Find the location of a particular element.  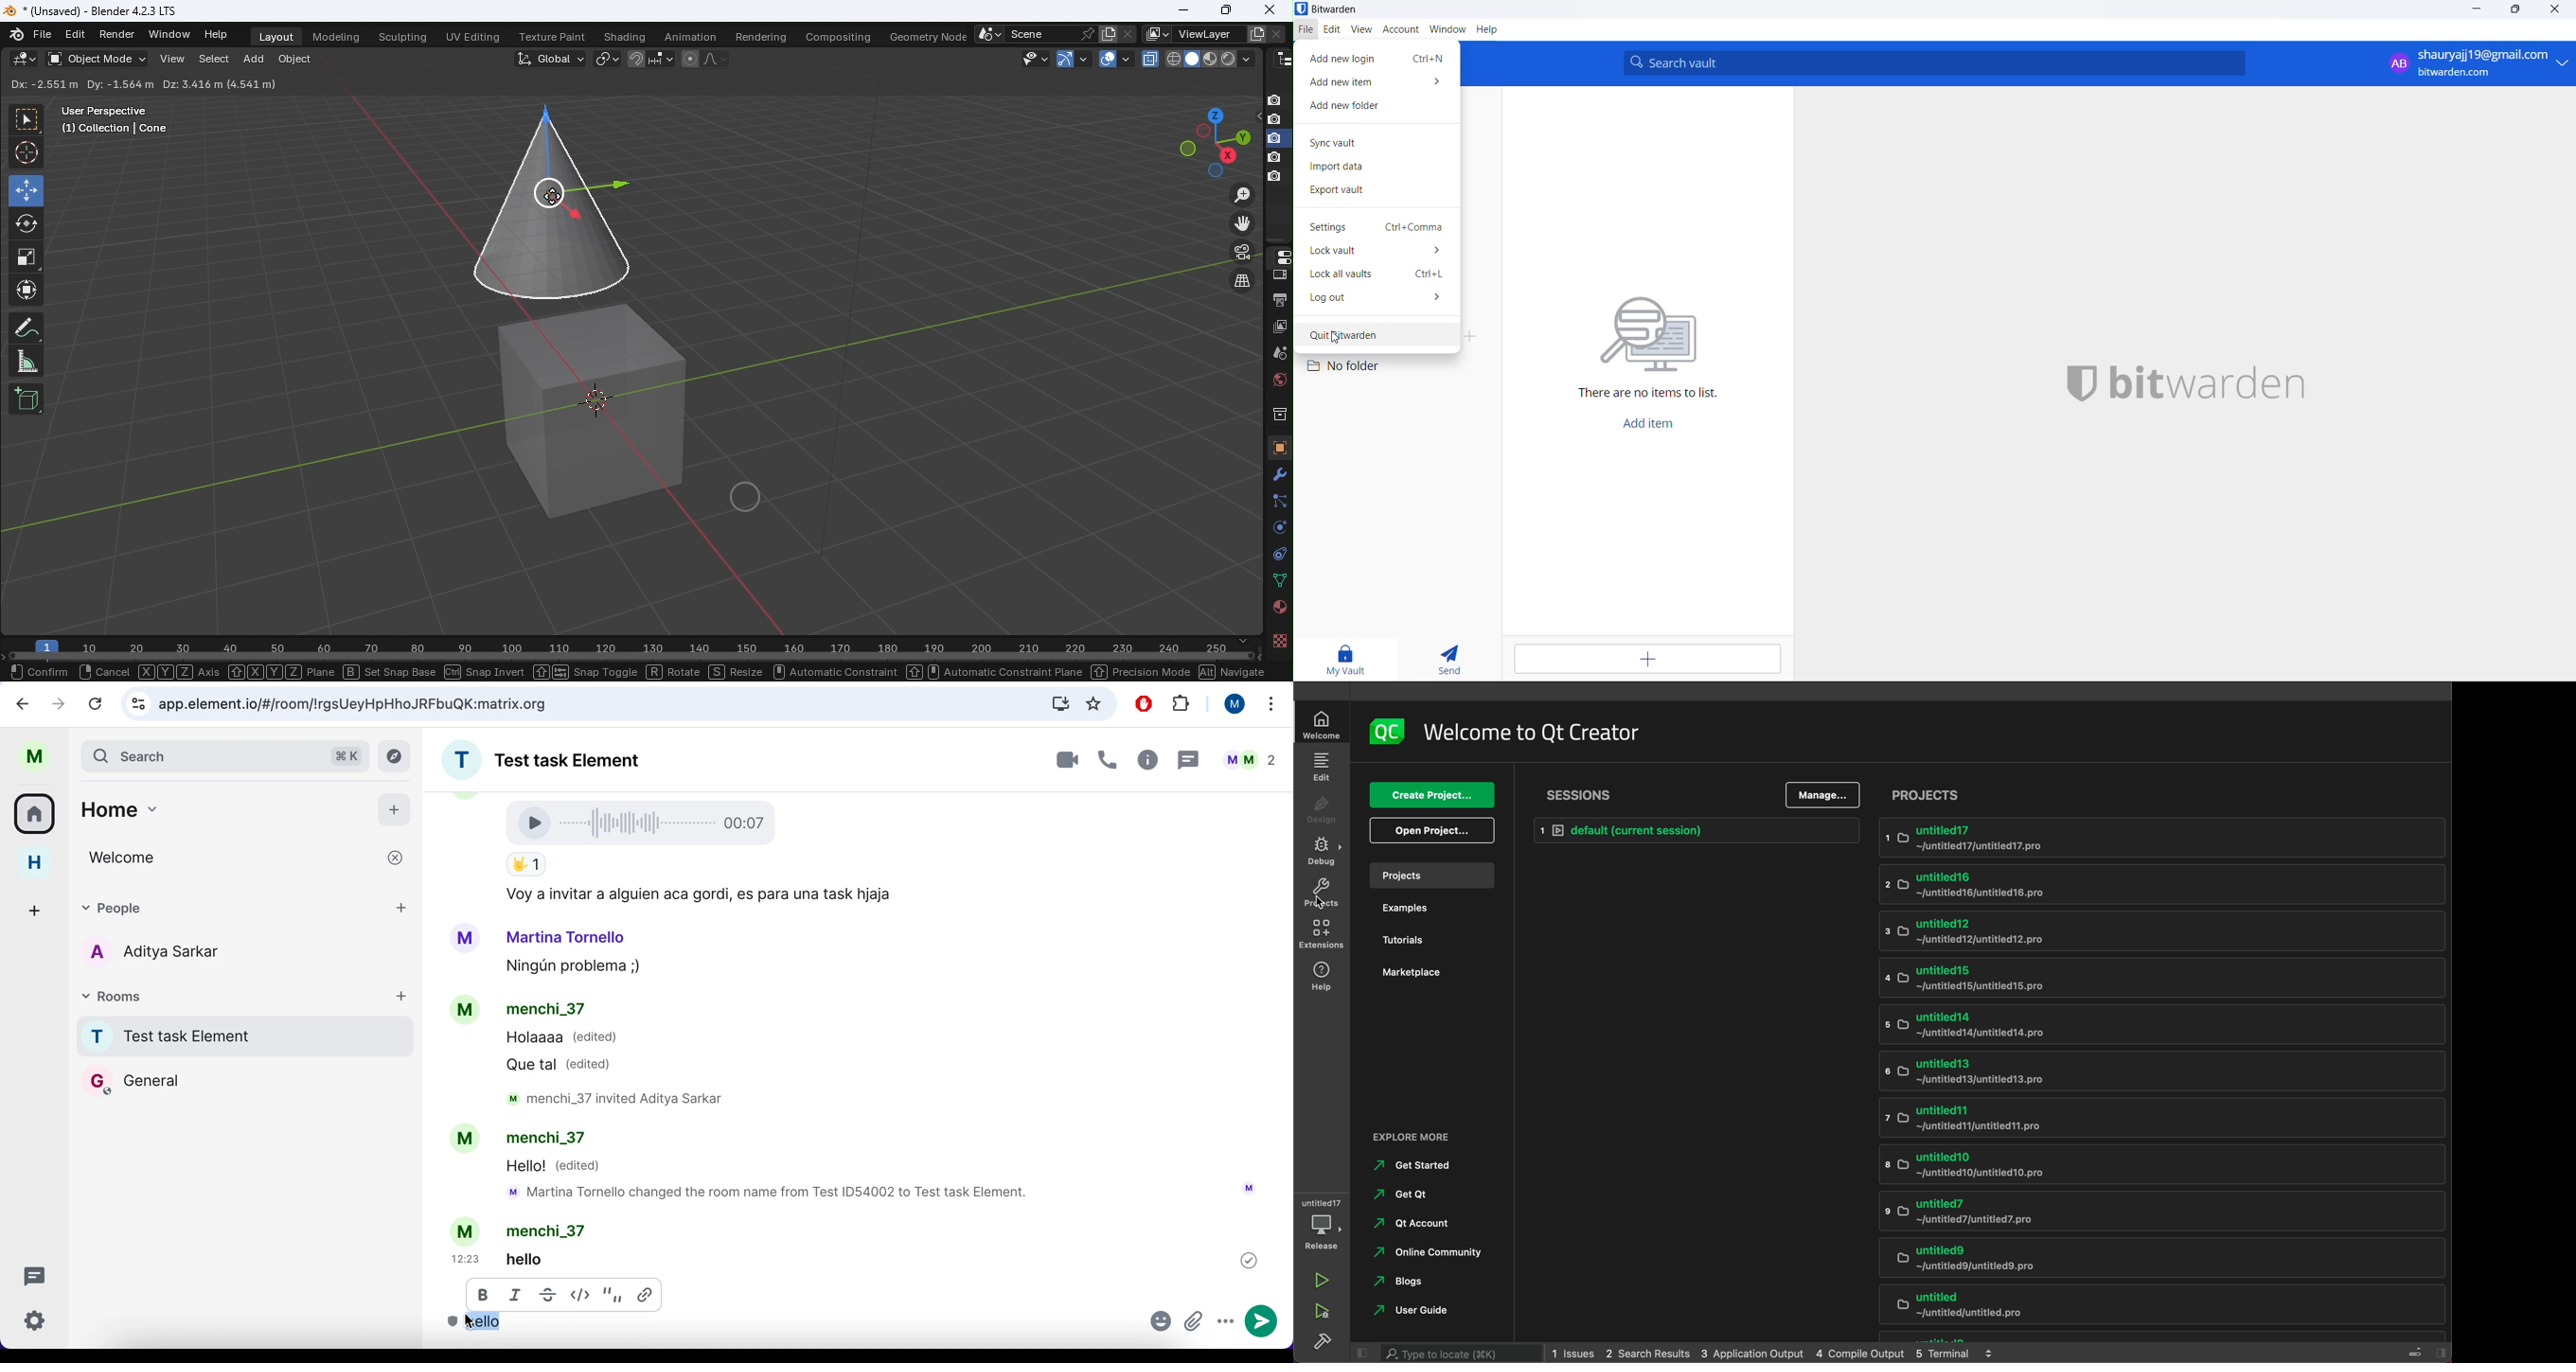

search is located at coordinates (1448, 1353).